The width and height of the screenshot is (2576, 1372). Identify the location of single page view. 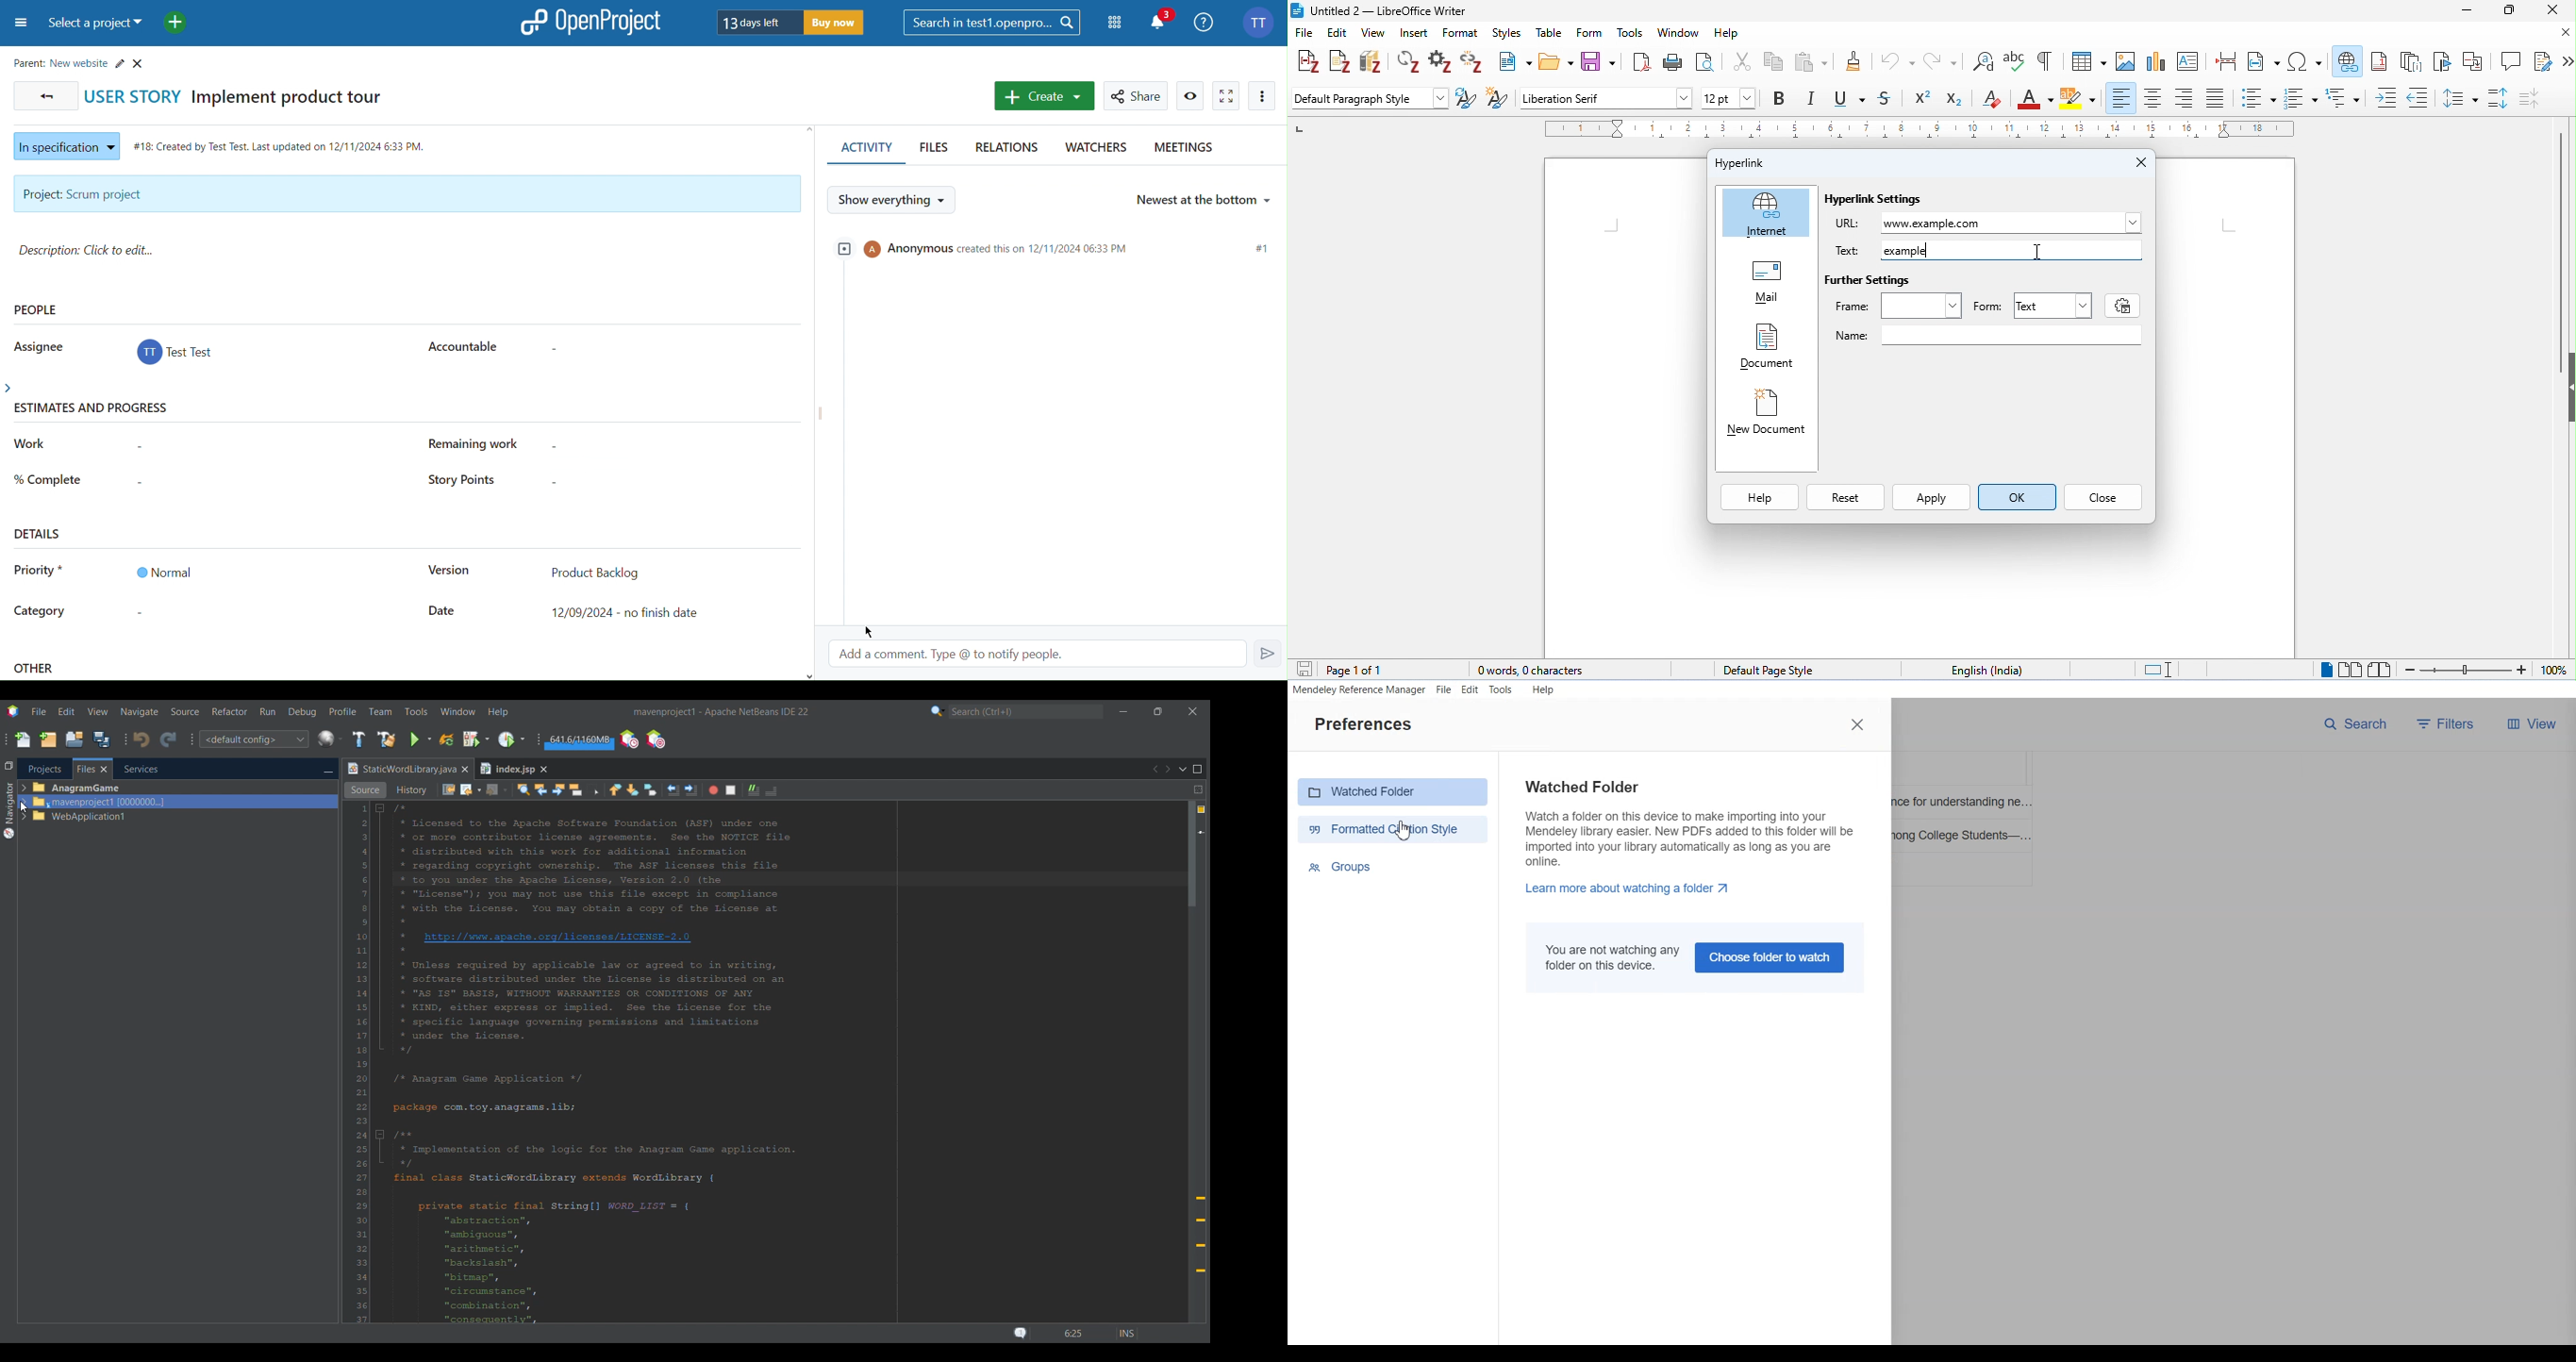
(2324, 670).